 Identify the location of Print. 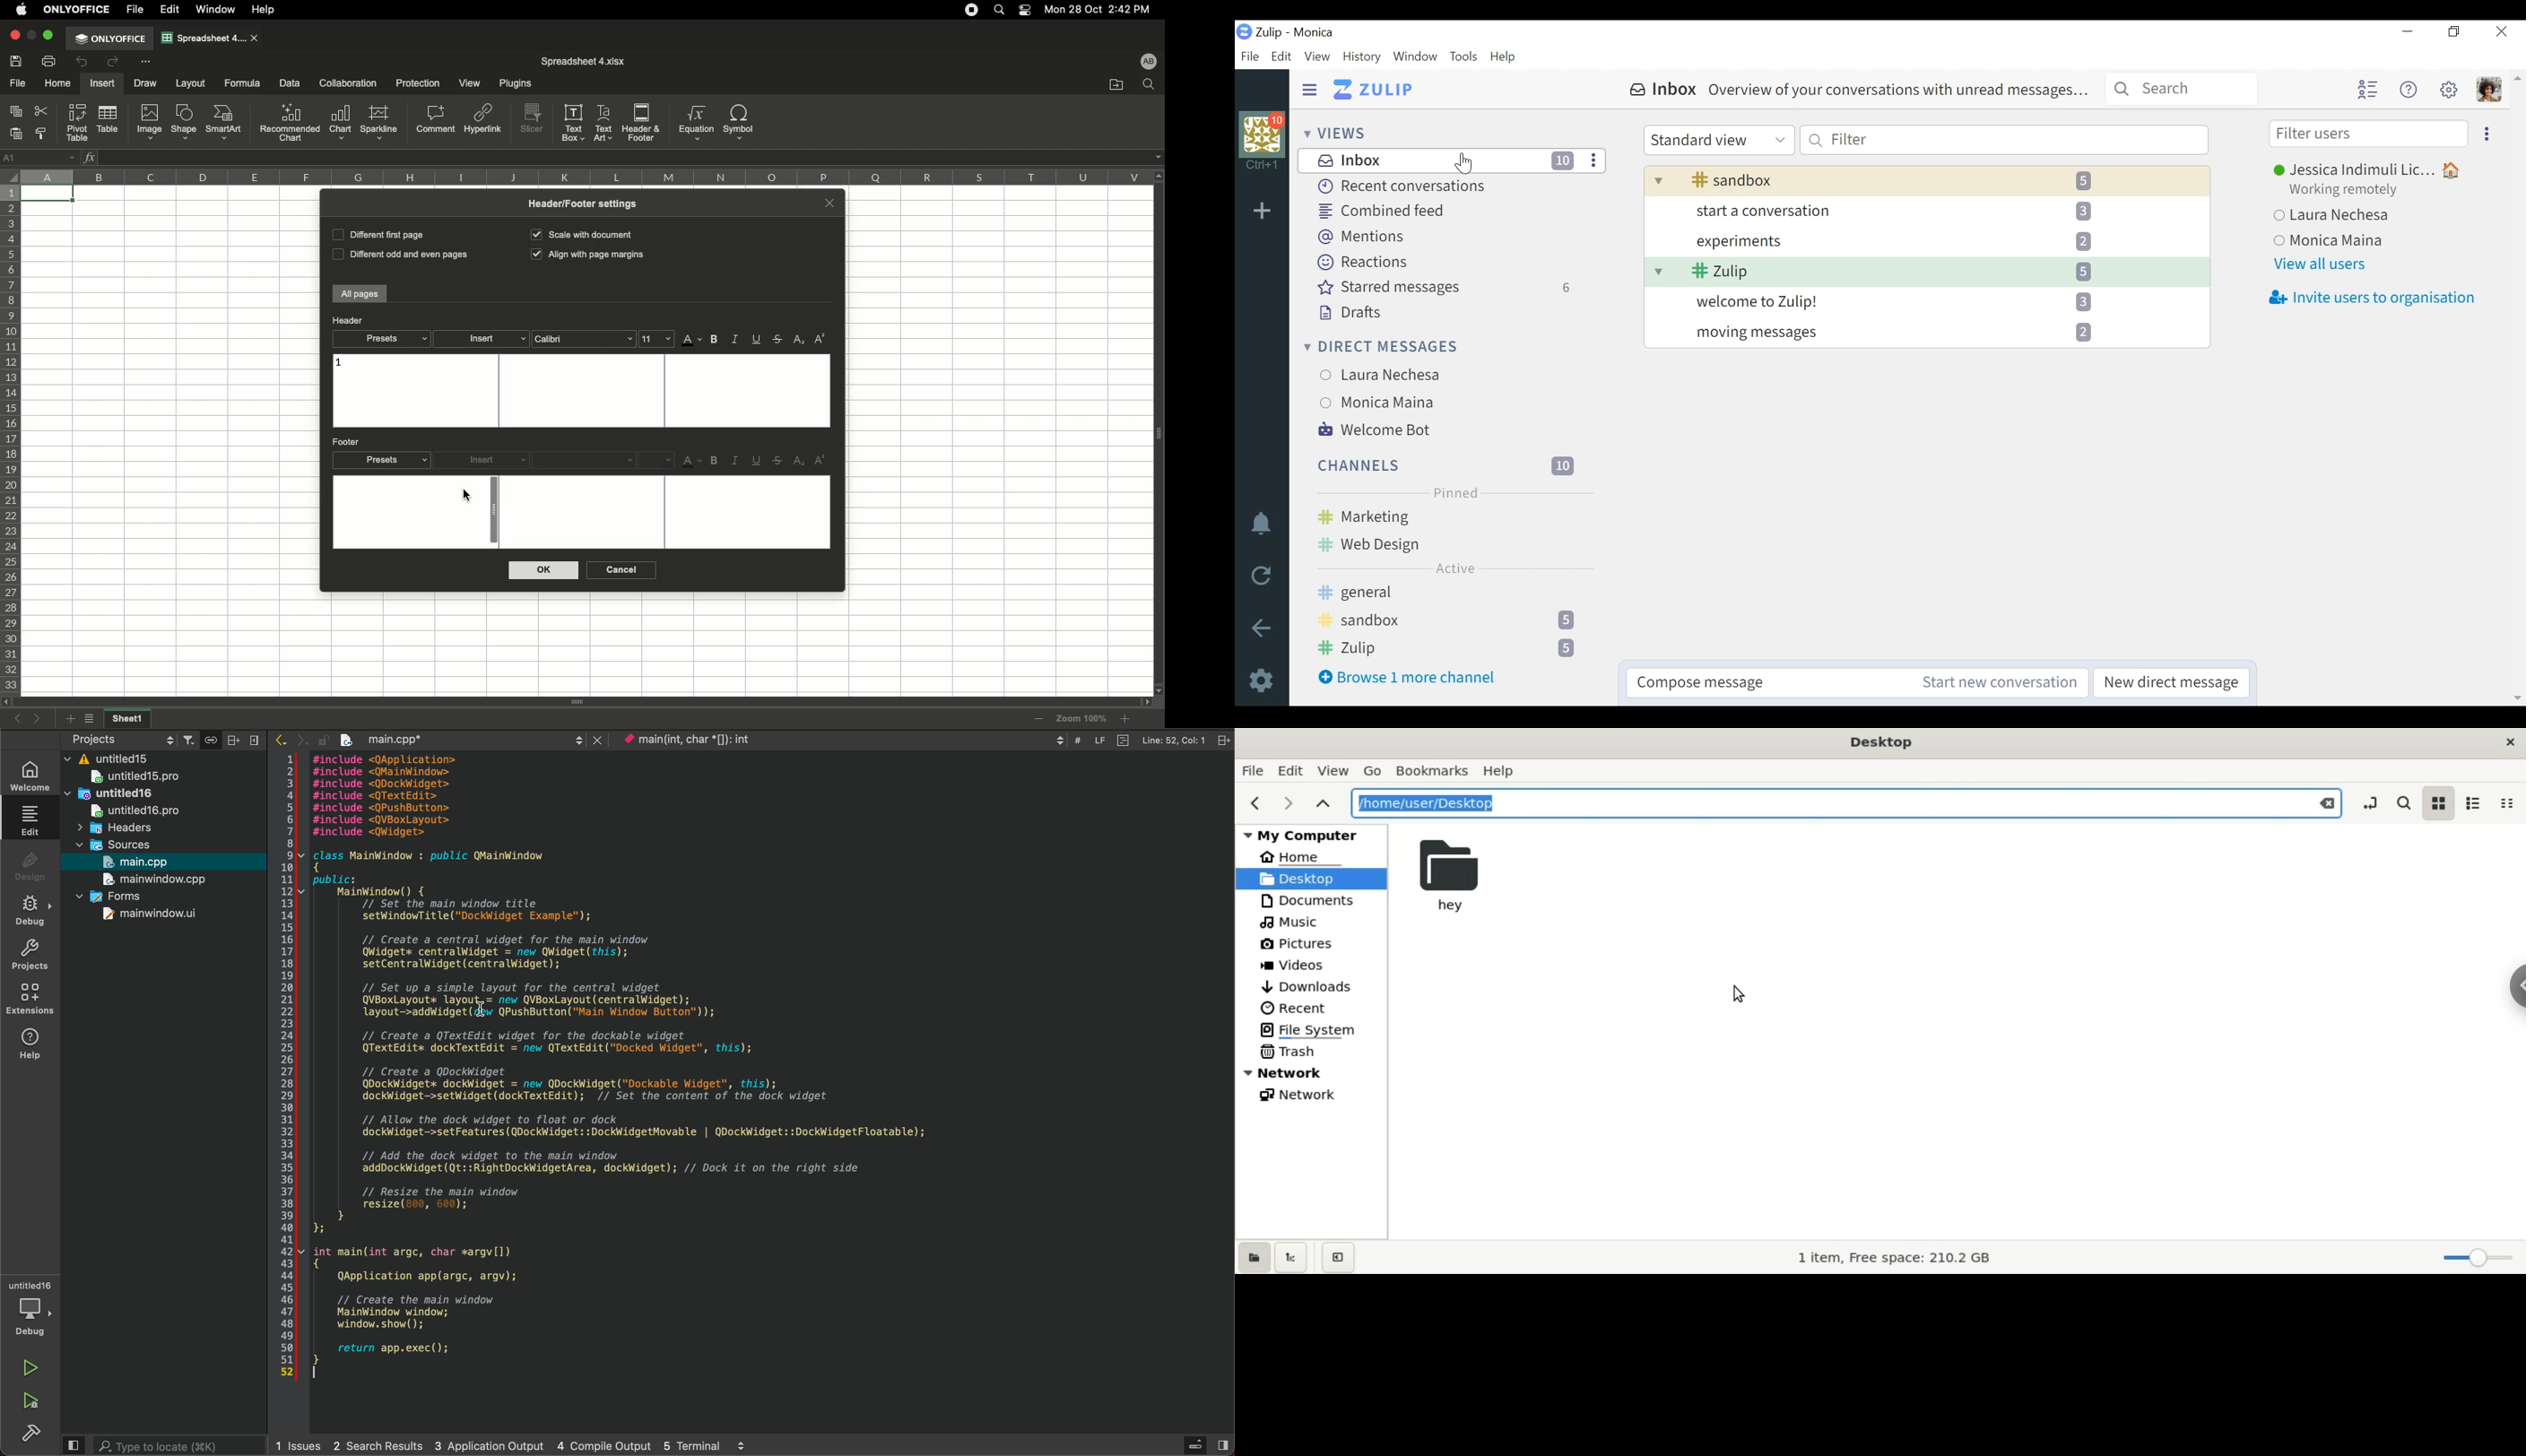
(50, 61).